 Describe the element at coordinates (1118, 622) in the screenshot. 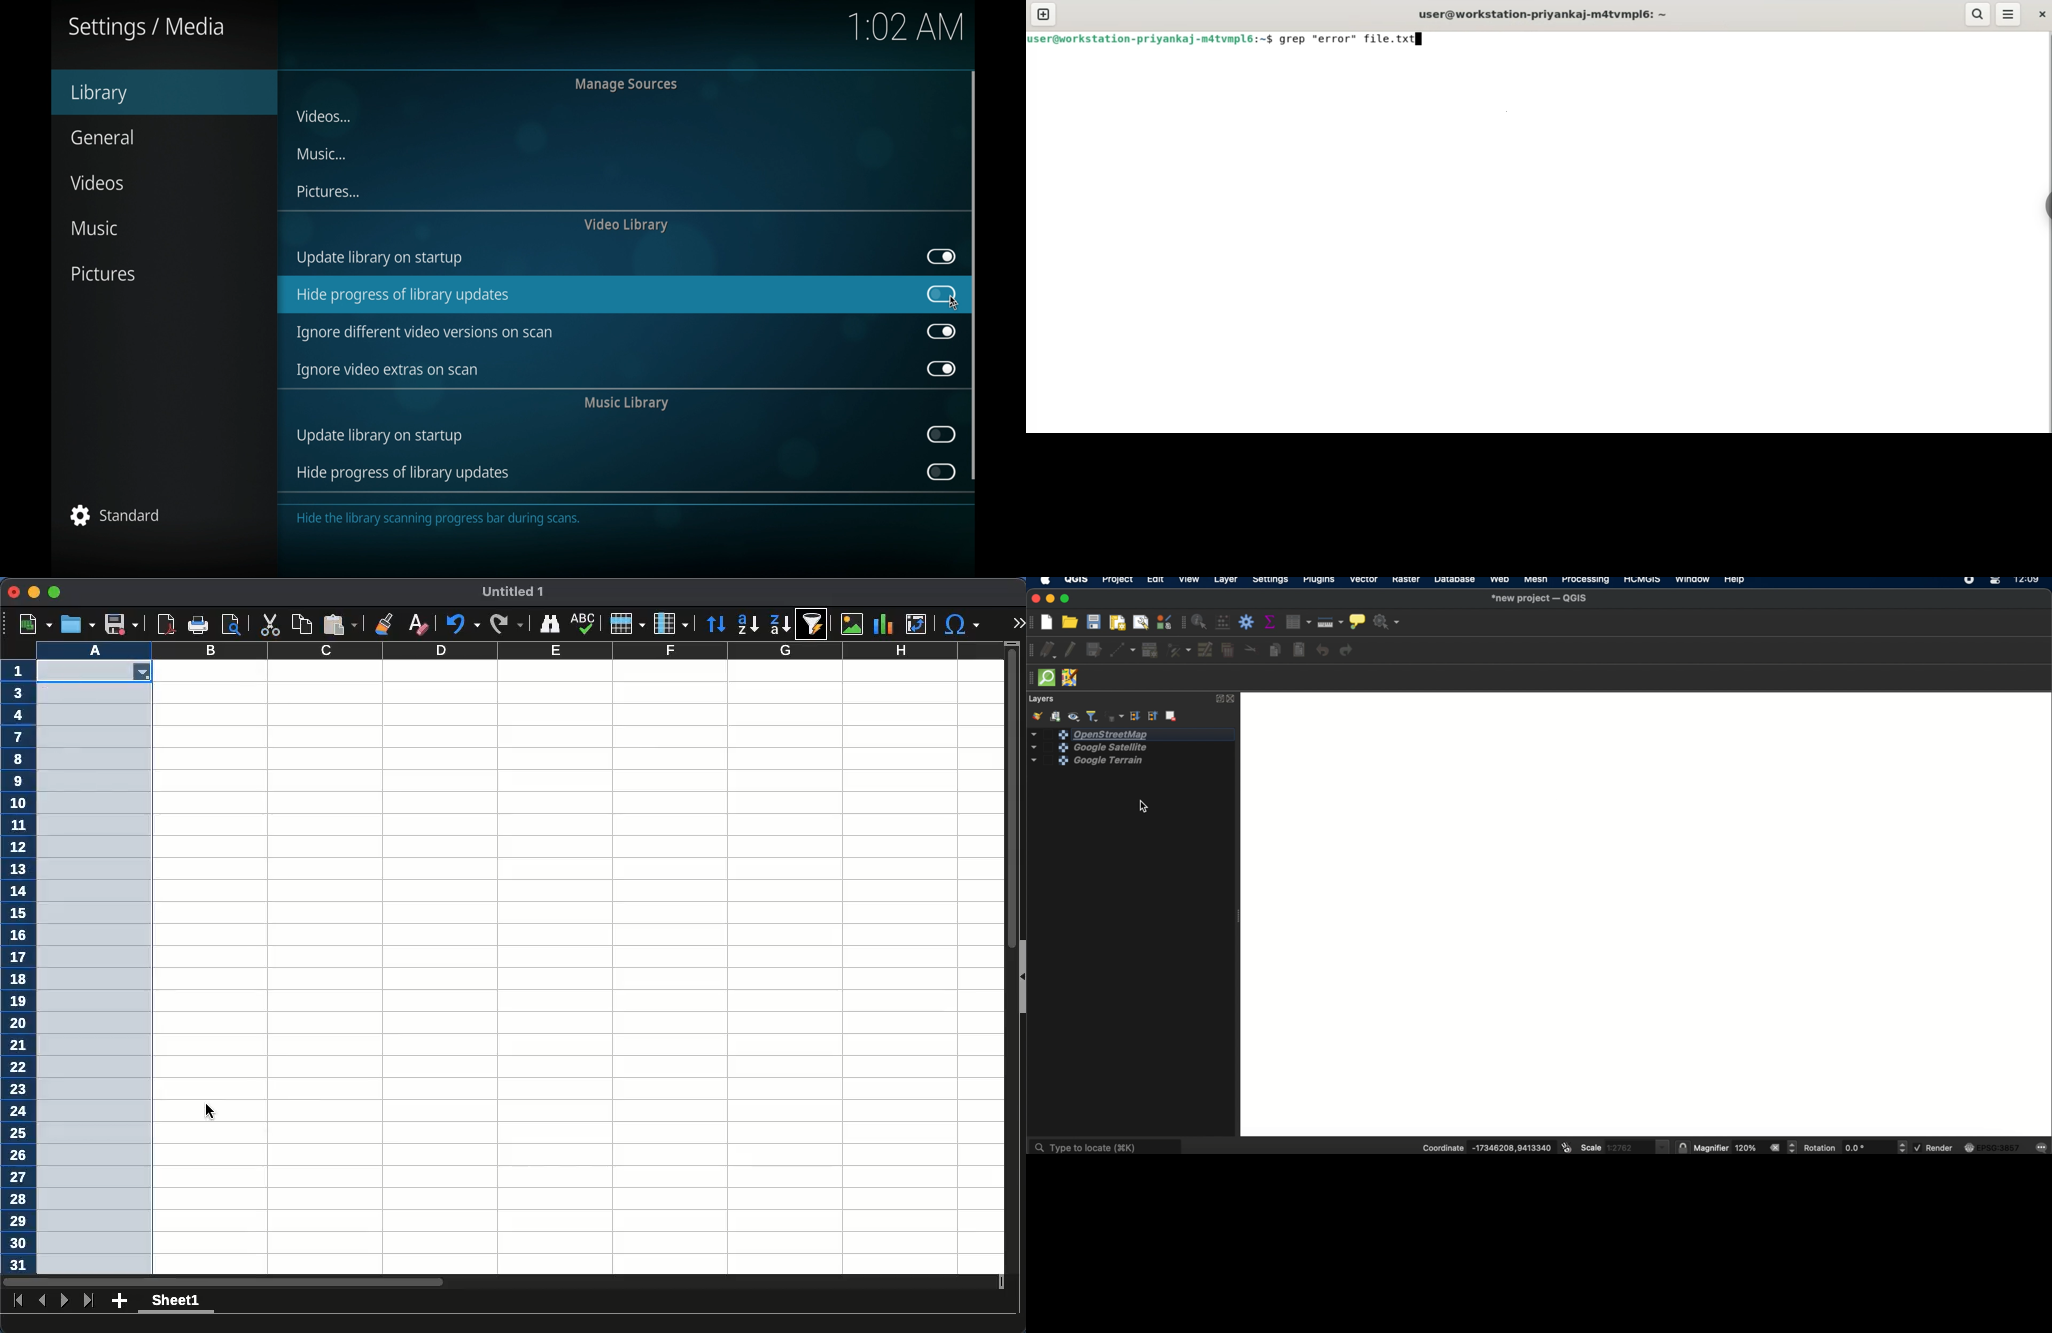

I see `new print layout` at that location.